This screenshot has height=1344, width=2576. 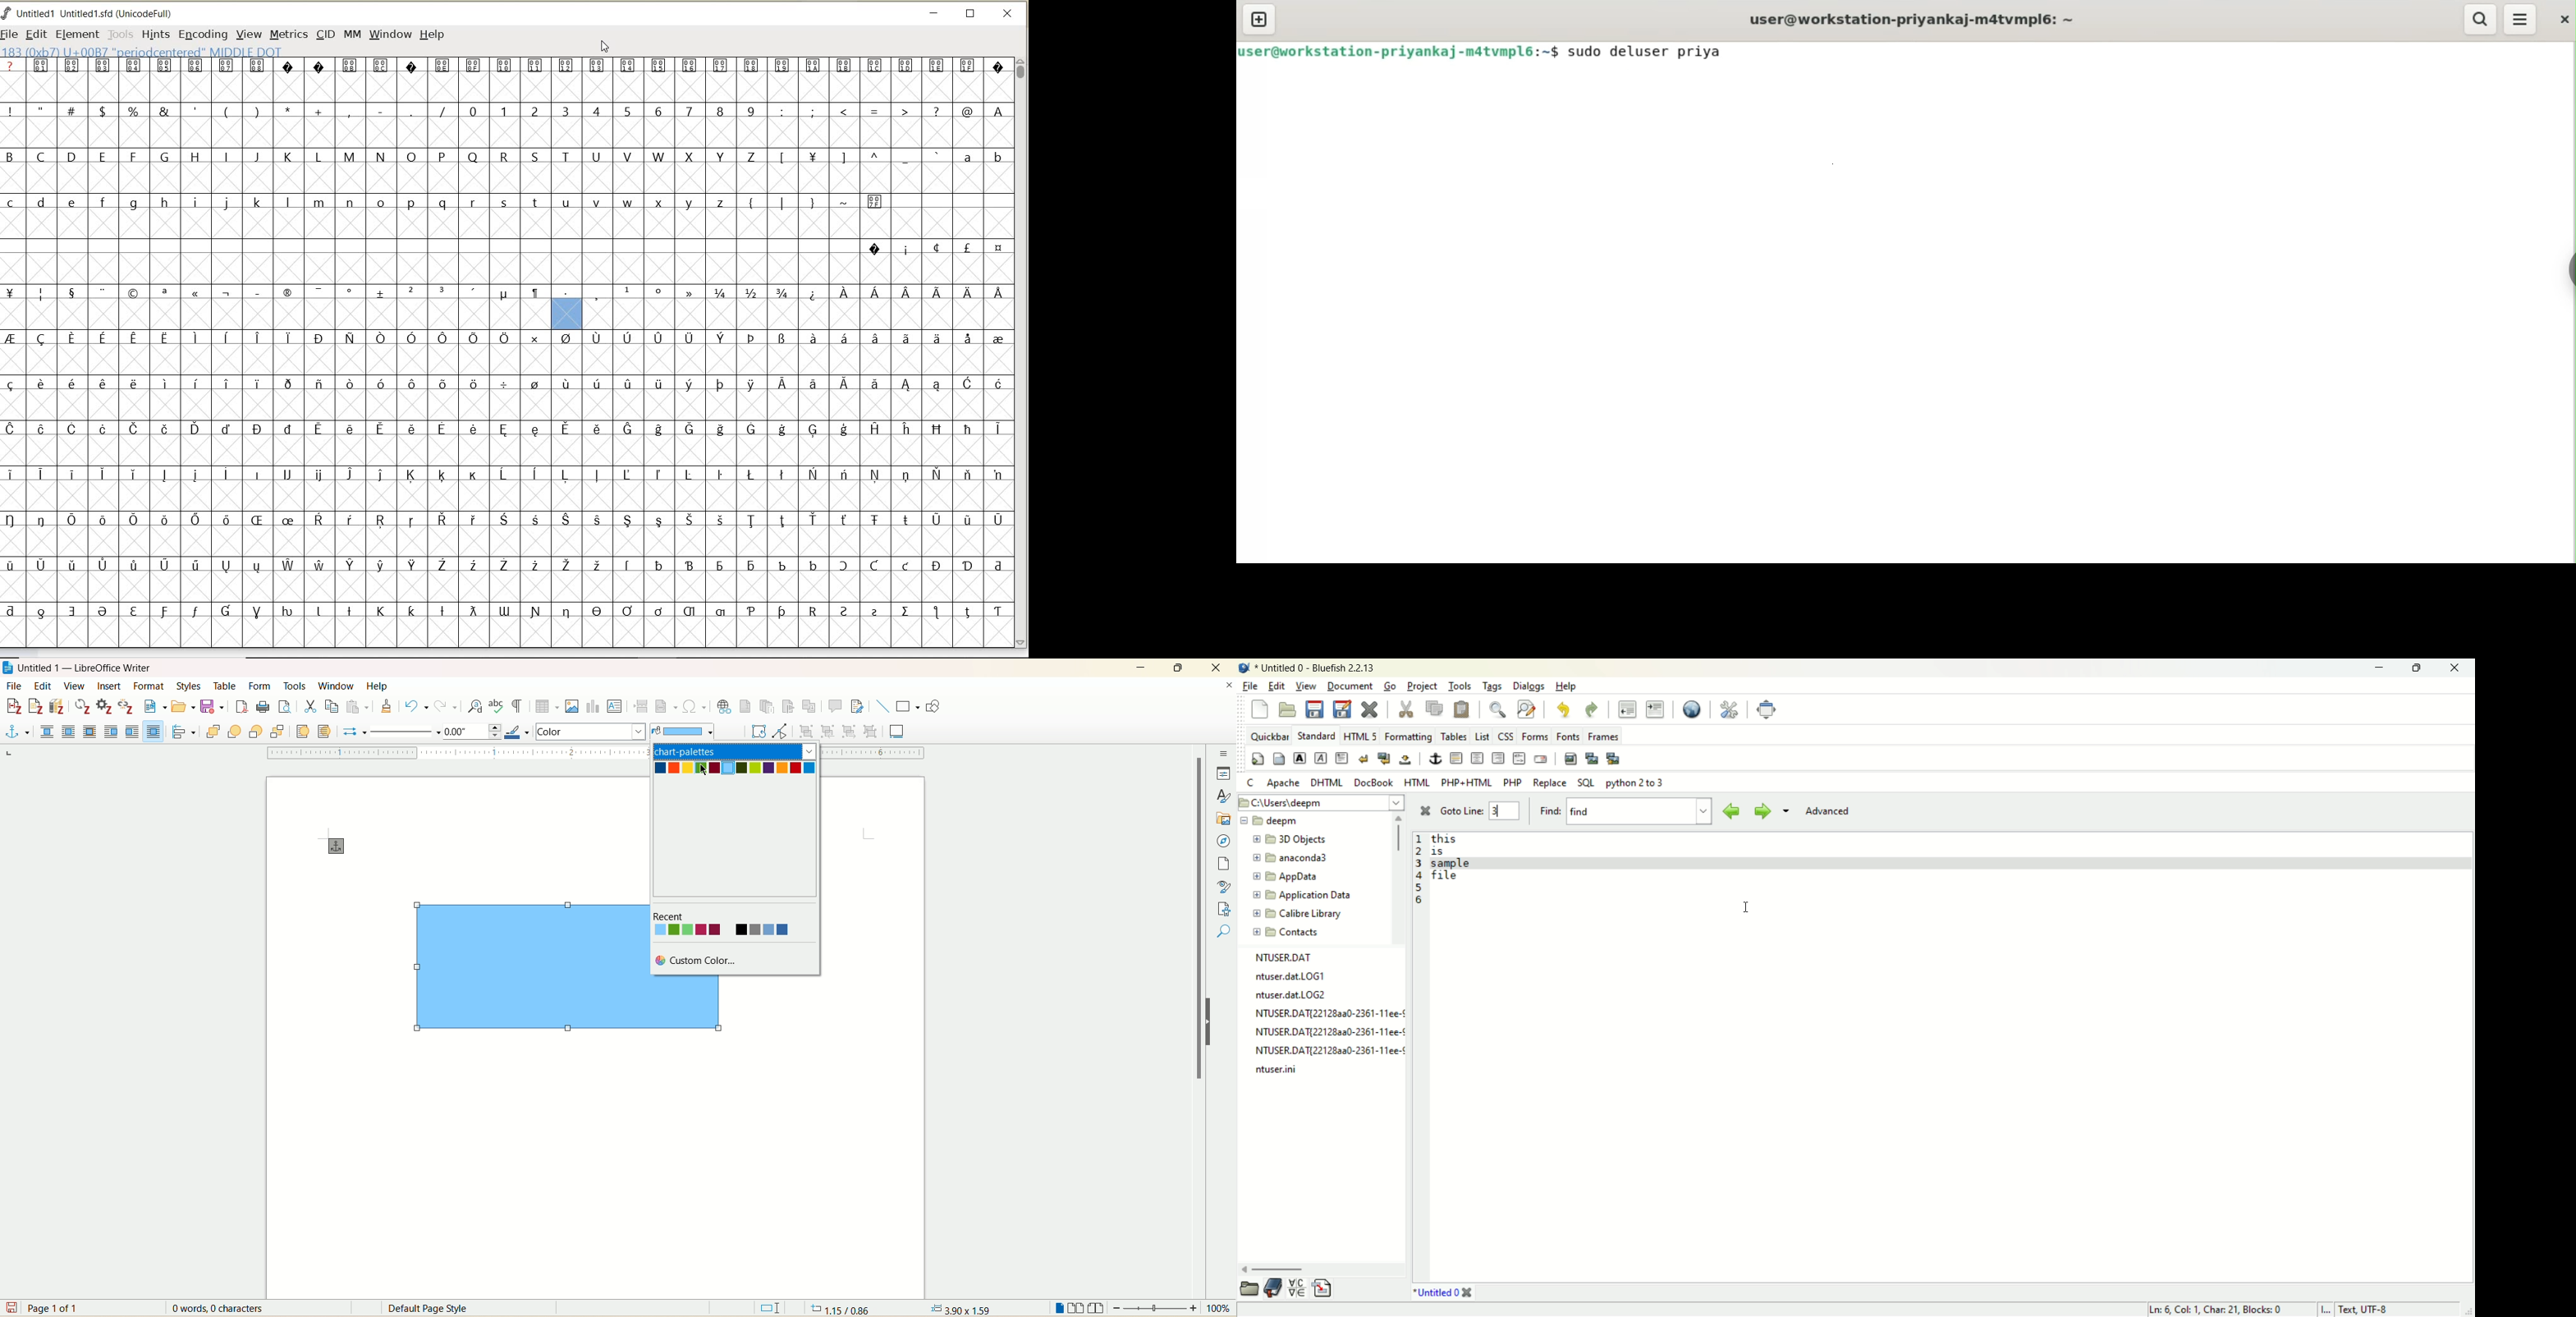 What do you see at coordinates (836, 706) in the screenshot?
I see `insert comment` at bounding box center [836, 706].